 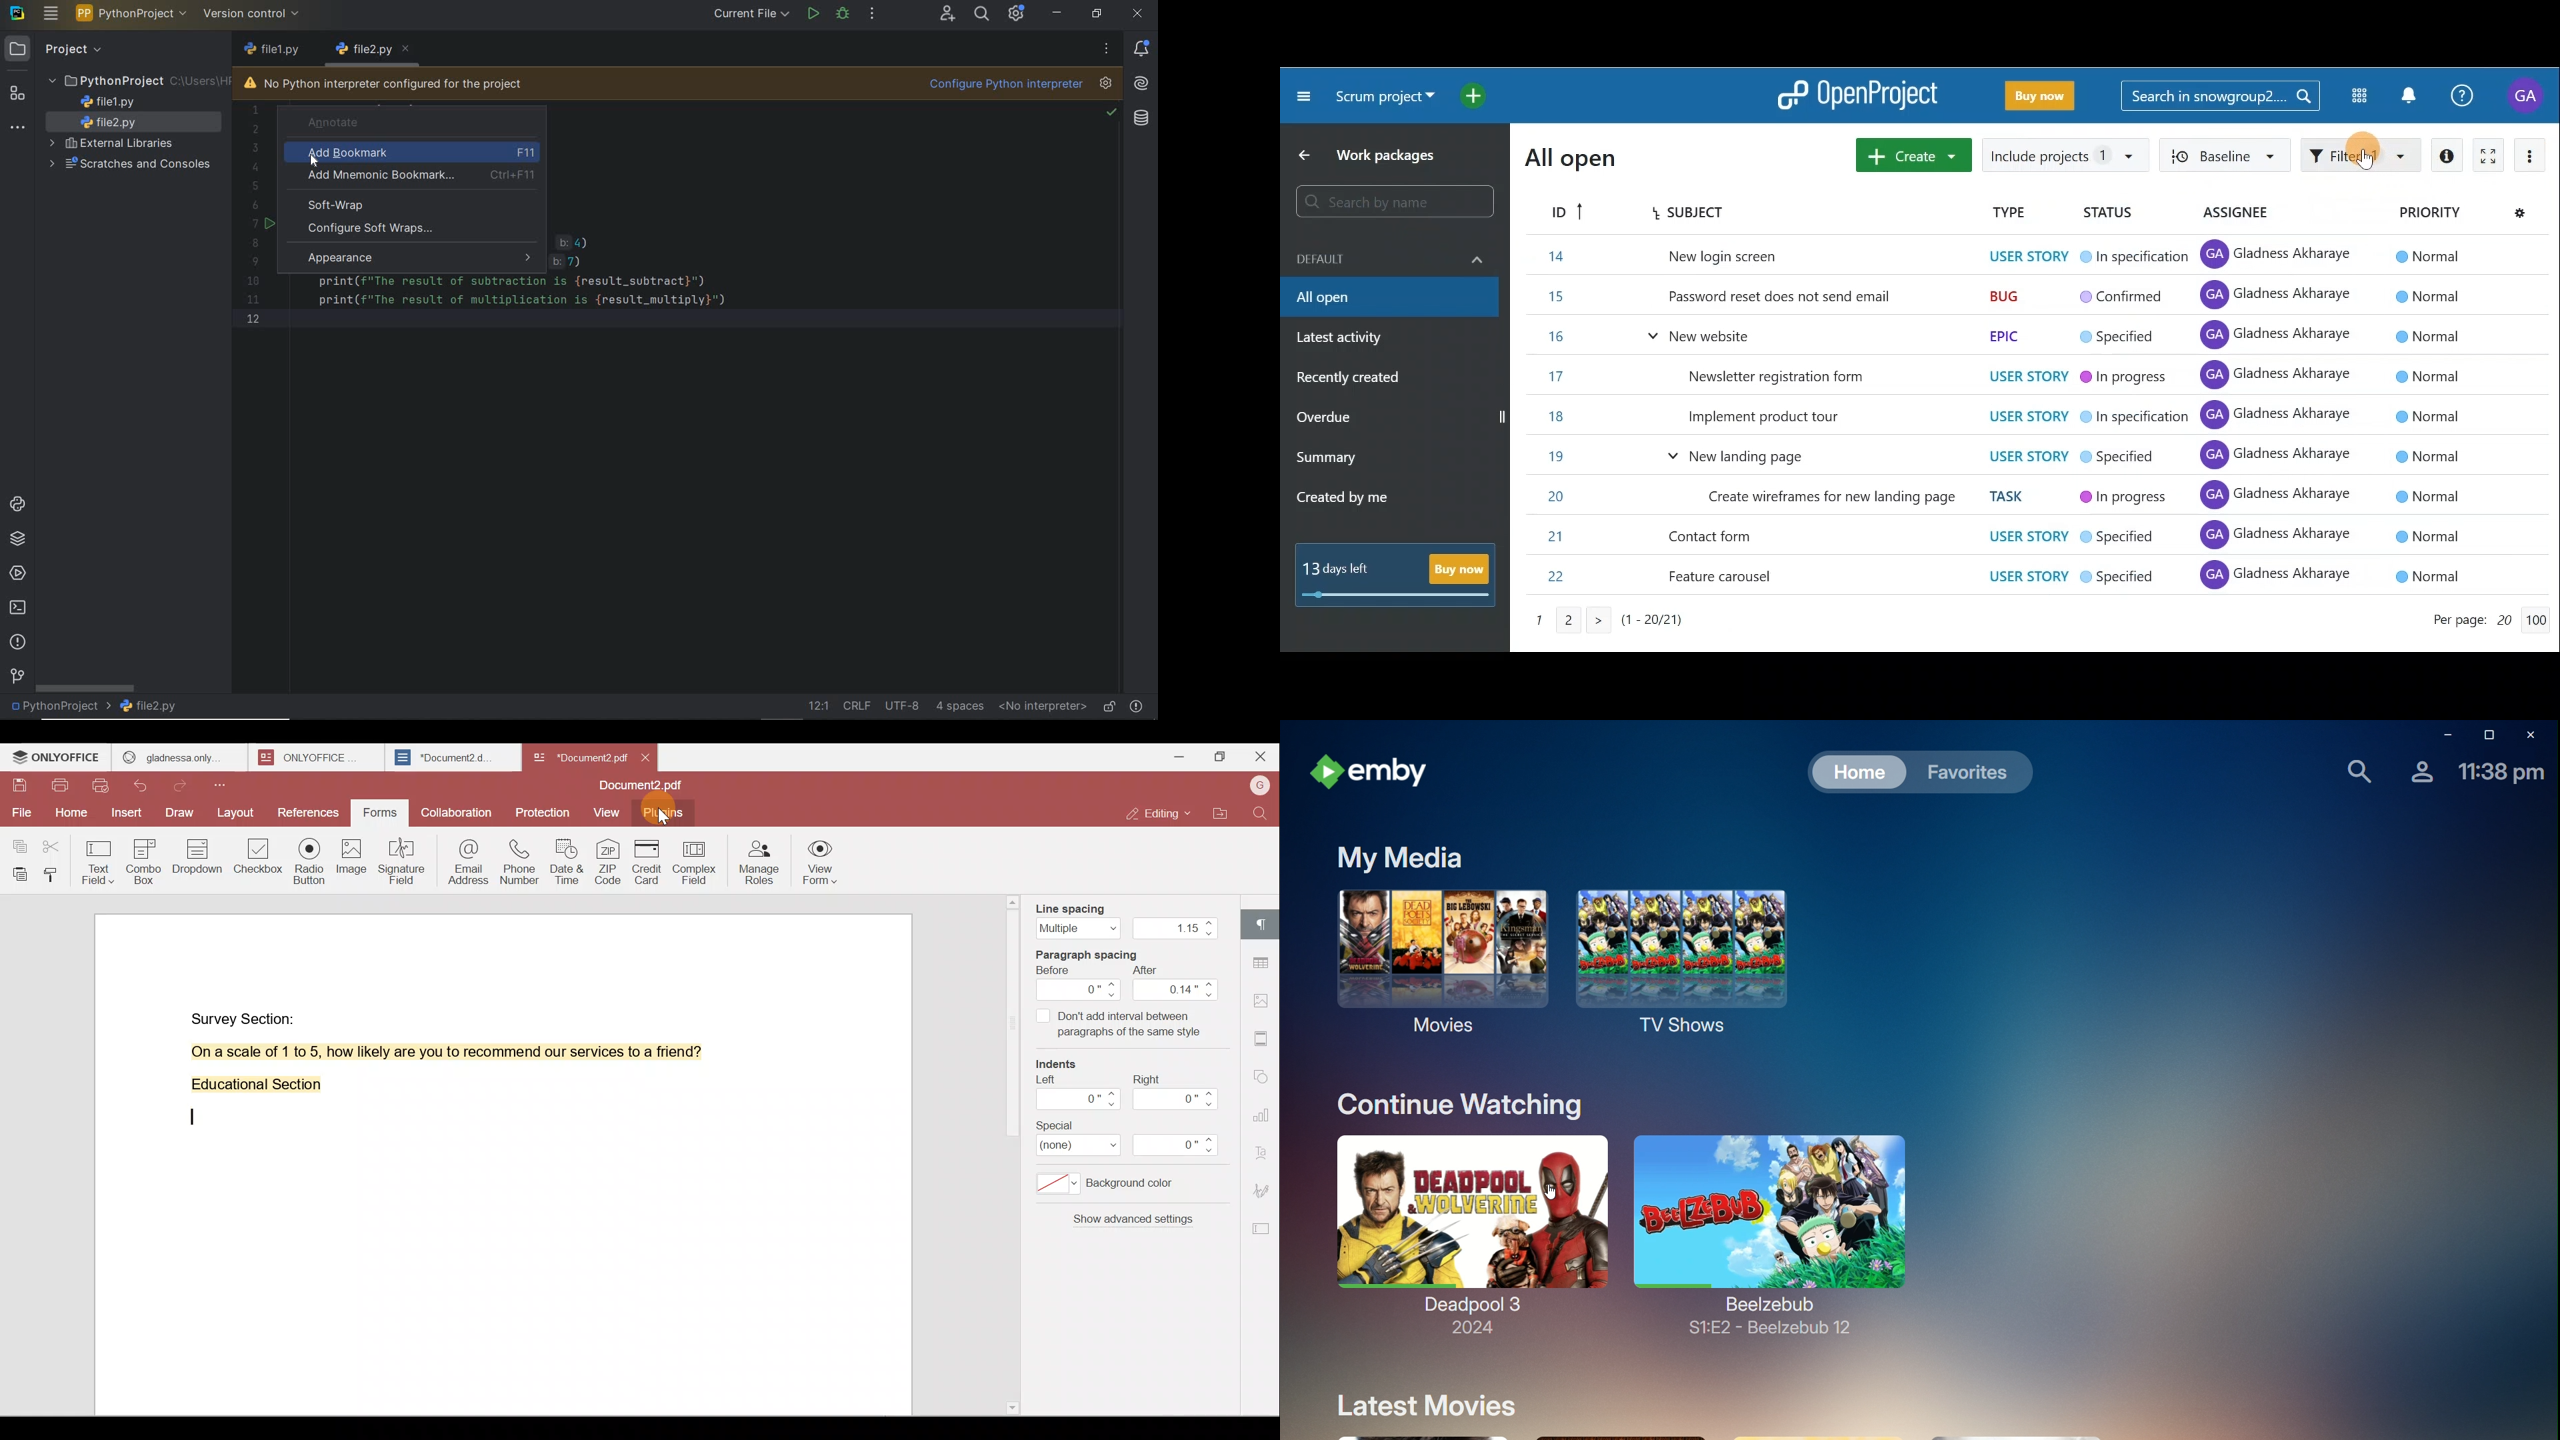 I want to click on Item 1, so click(x=2020, y=294).